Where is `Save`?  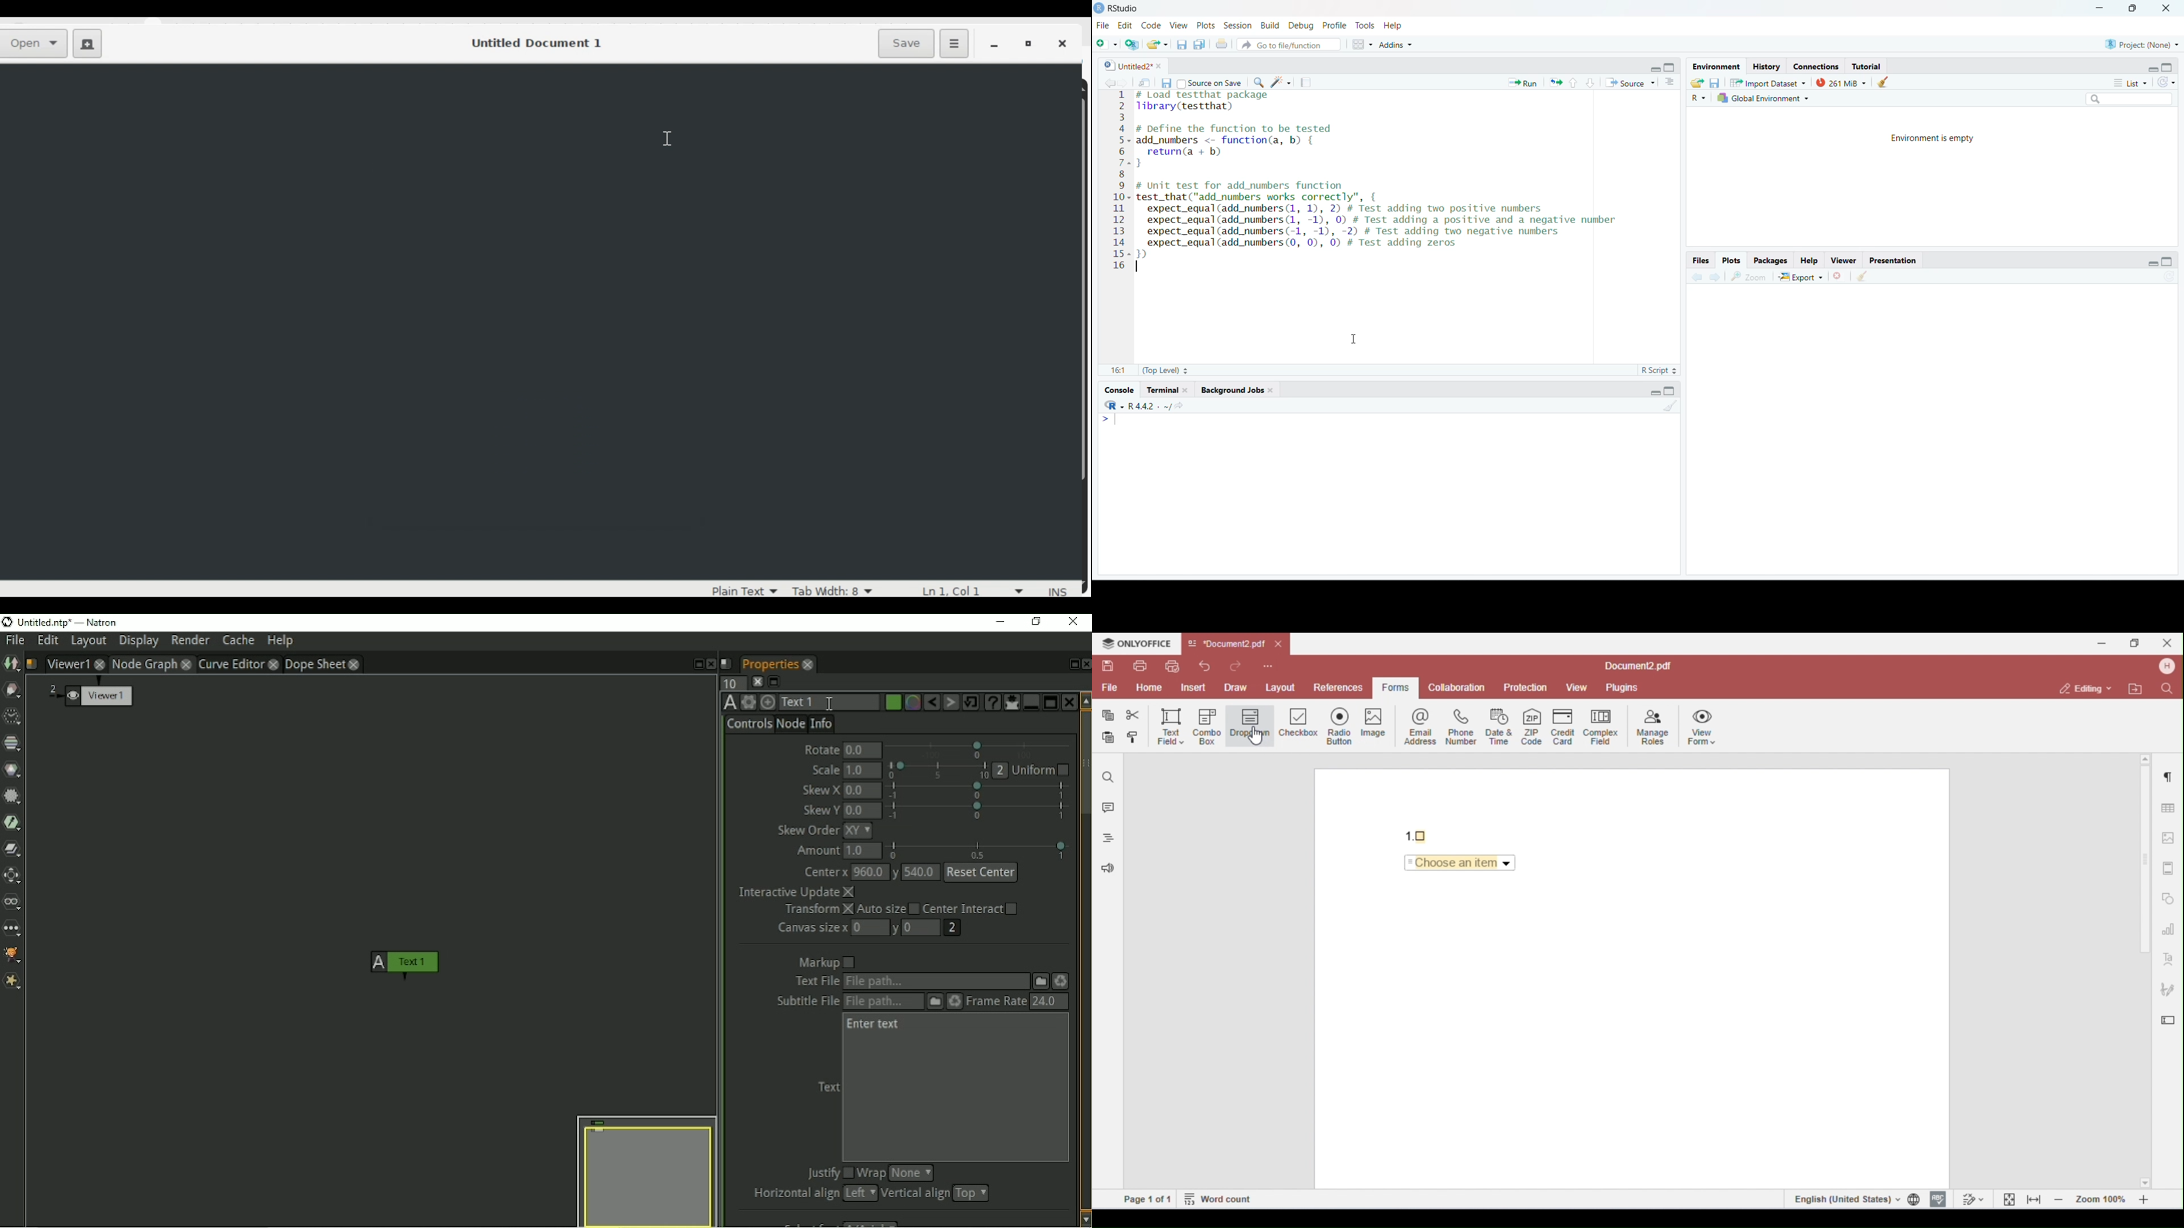
Save is located at coordinates (1715, 83).